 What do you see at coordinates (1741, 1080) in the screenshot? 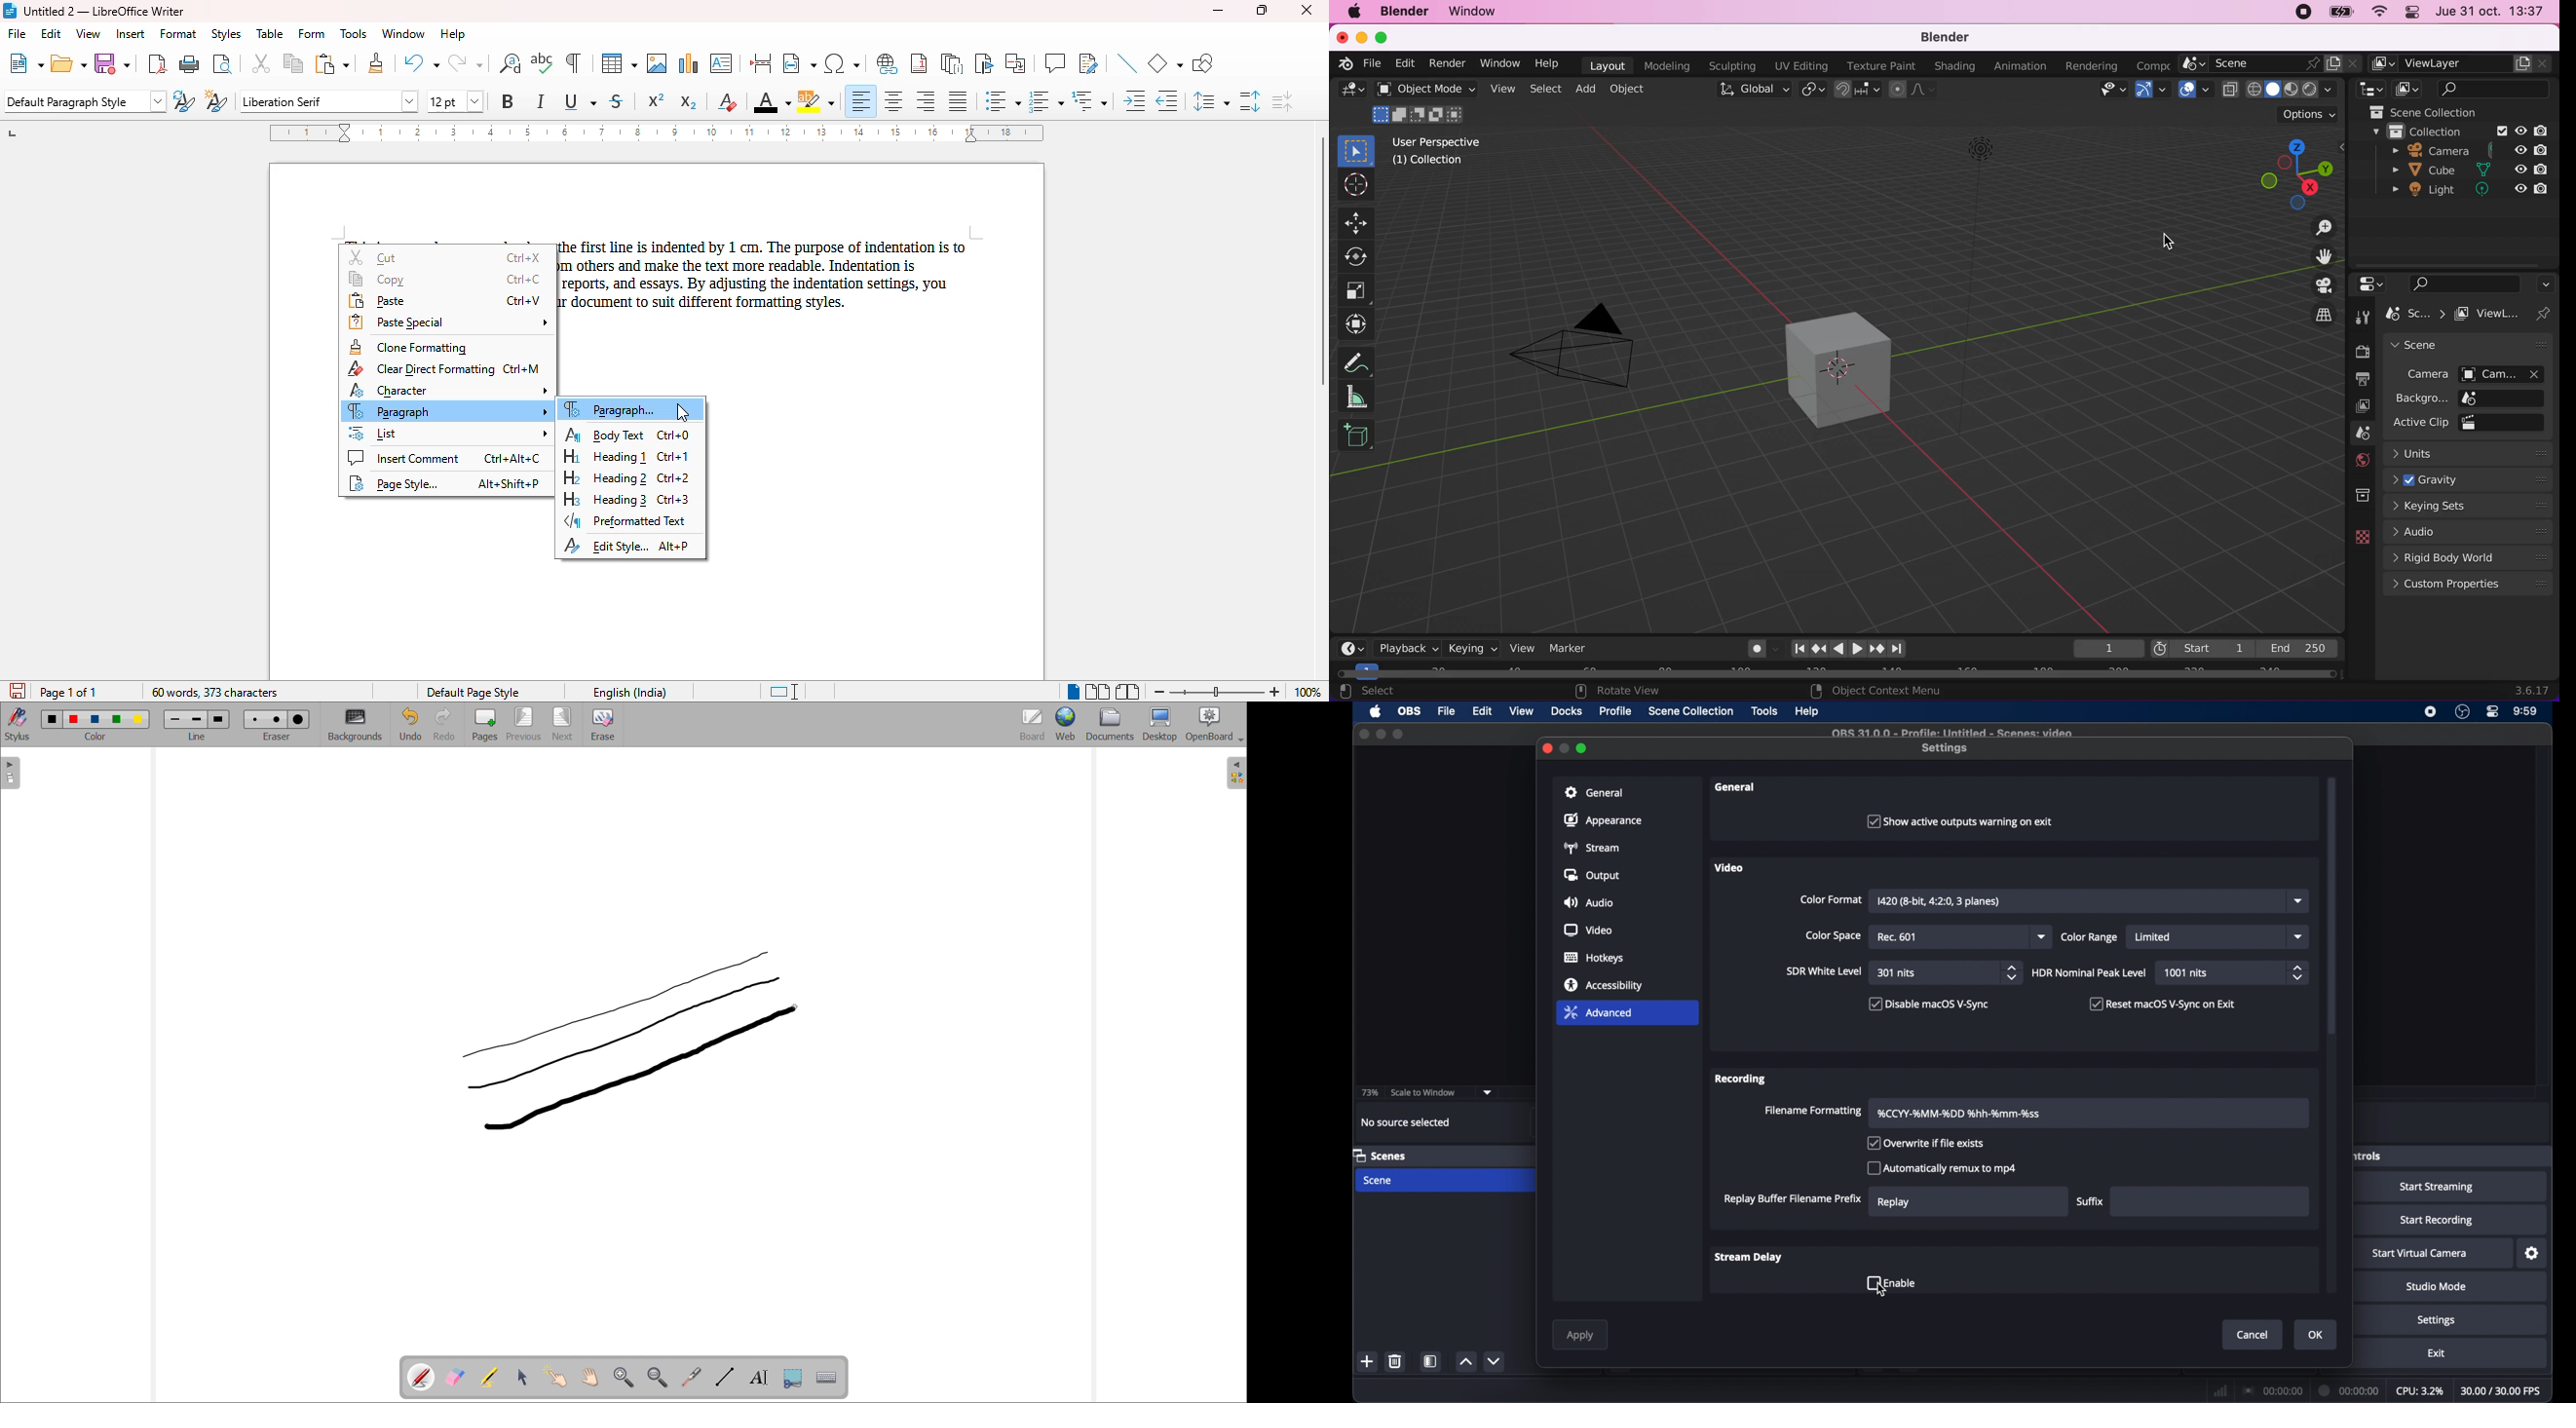
I see `recording` at bounding box center [1741, 1080].